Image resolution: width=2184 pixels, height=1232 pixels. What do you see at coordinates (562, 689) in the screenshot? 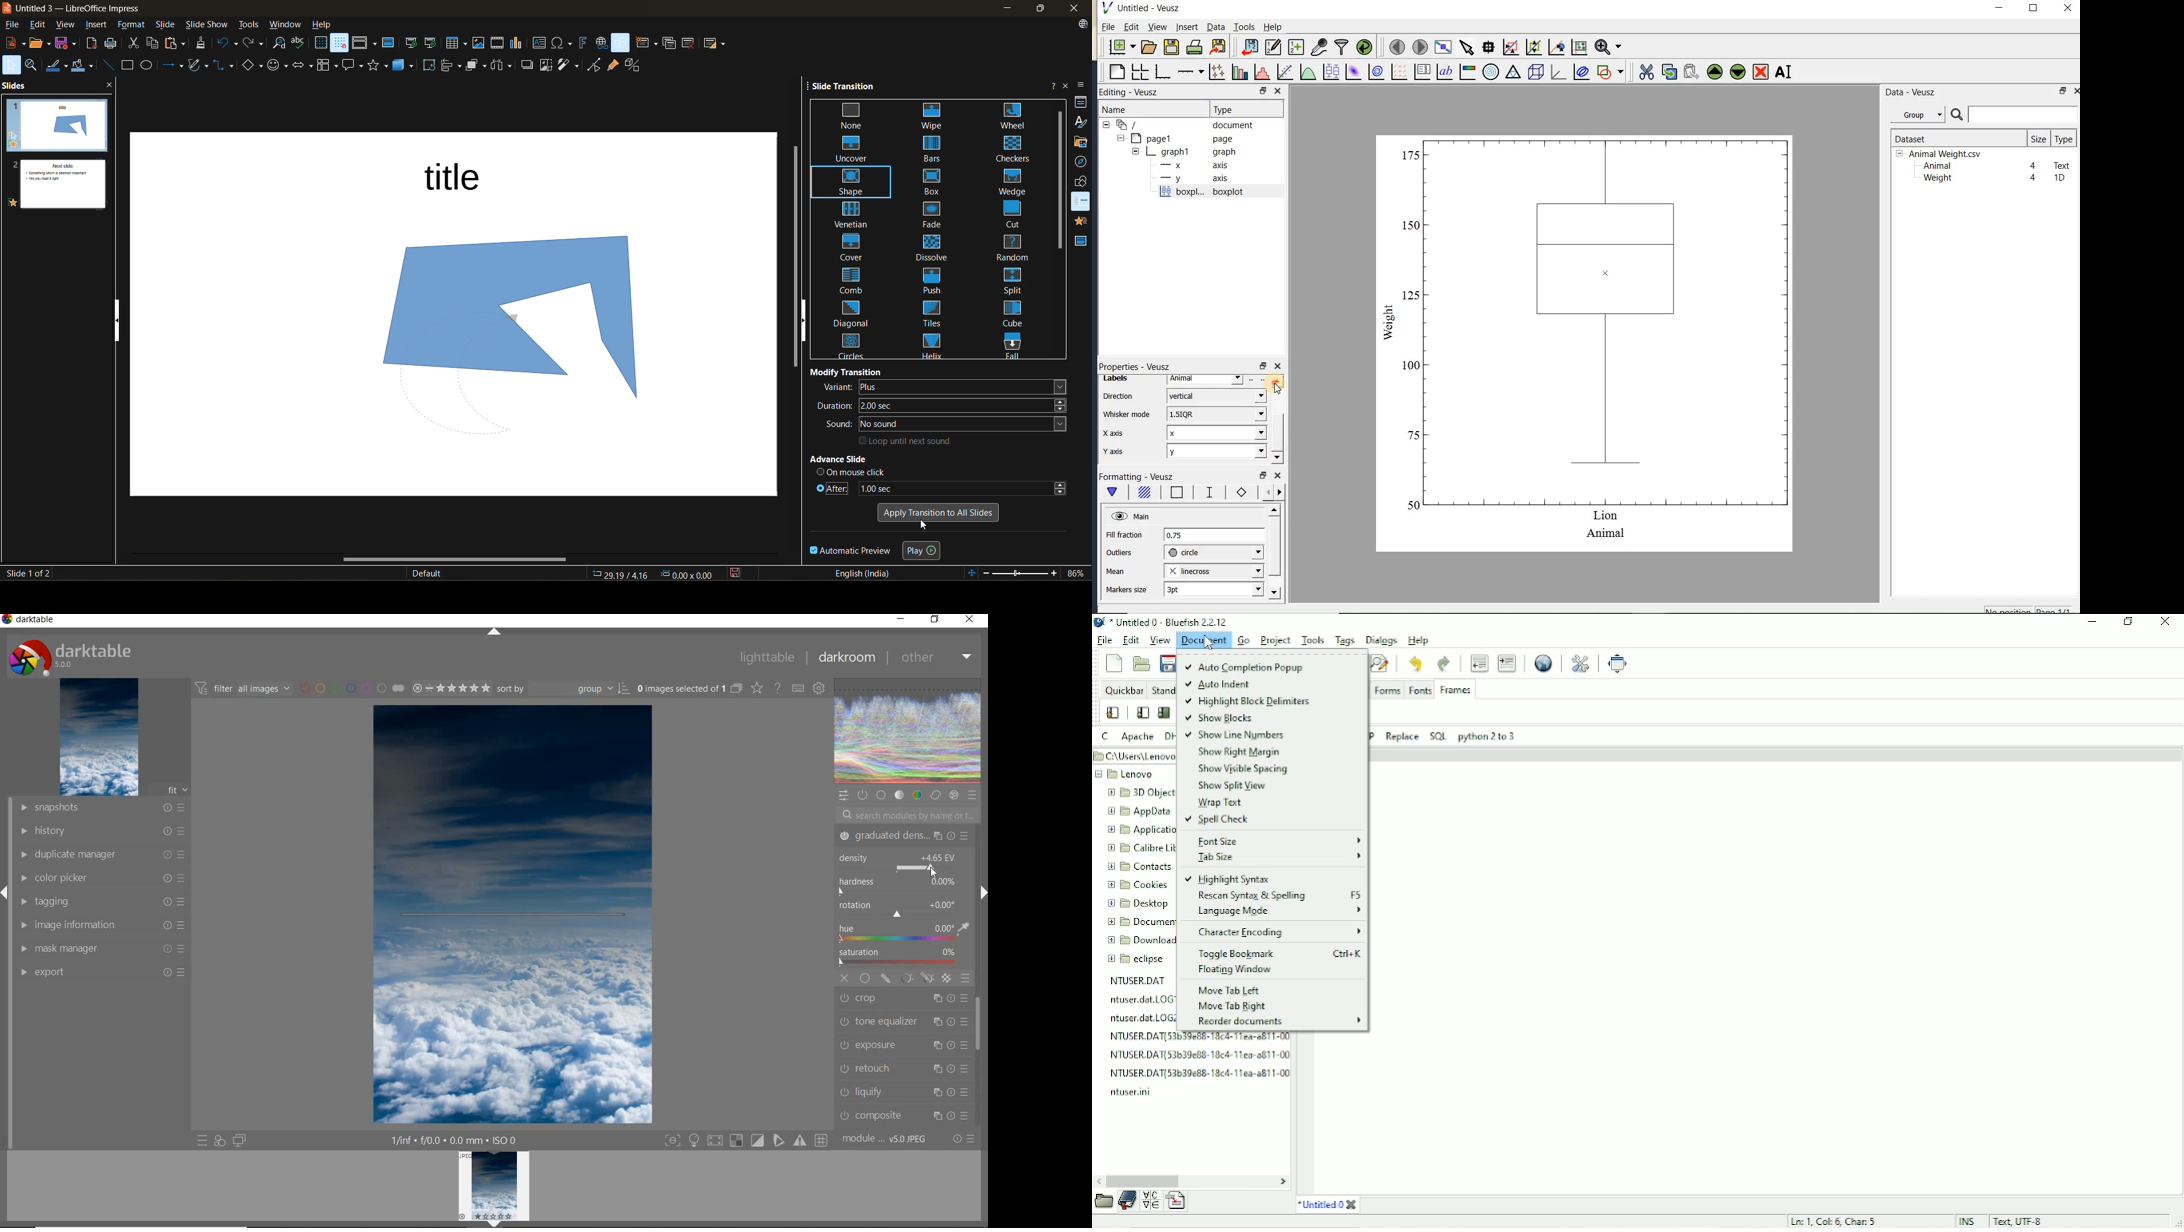
I see `sort by group` at bounding box center [562, 689].